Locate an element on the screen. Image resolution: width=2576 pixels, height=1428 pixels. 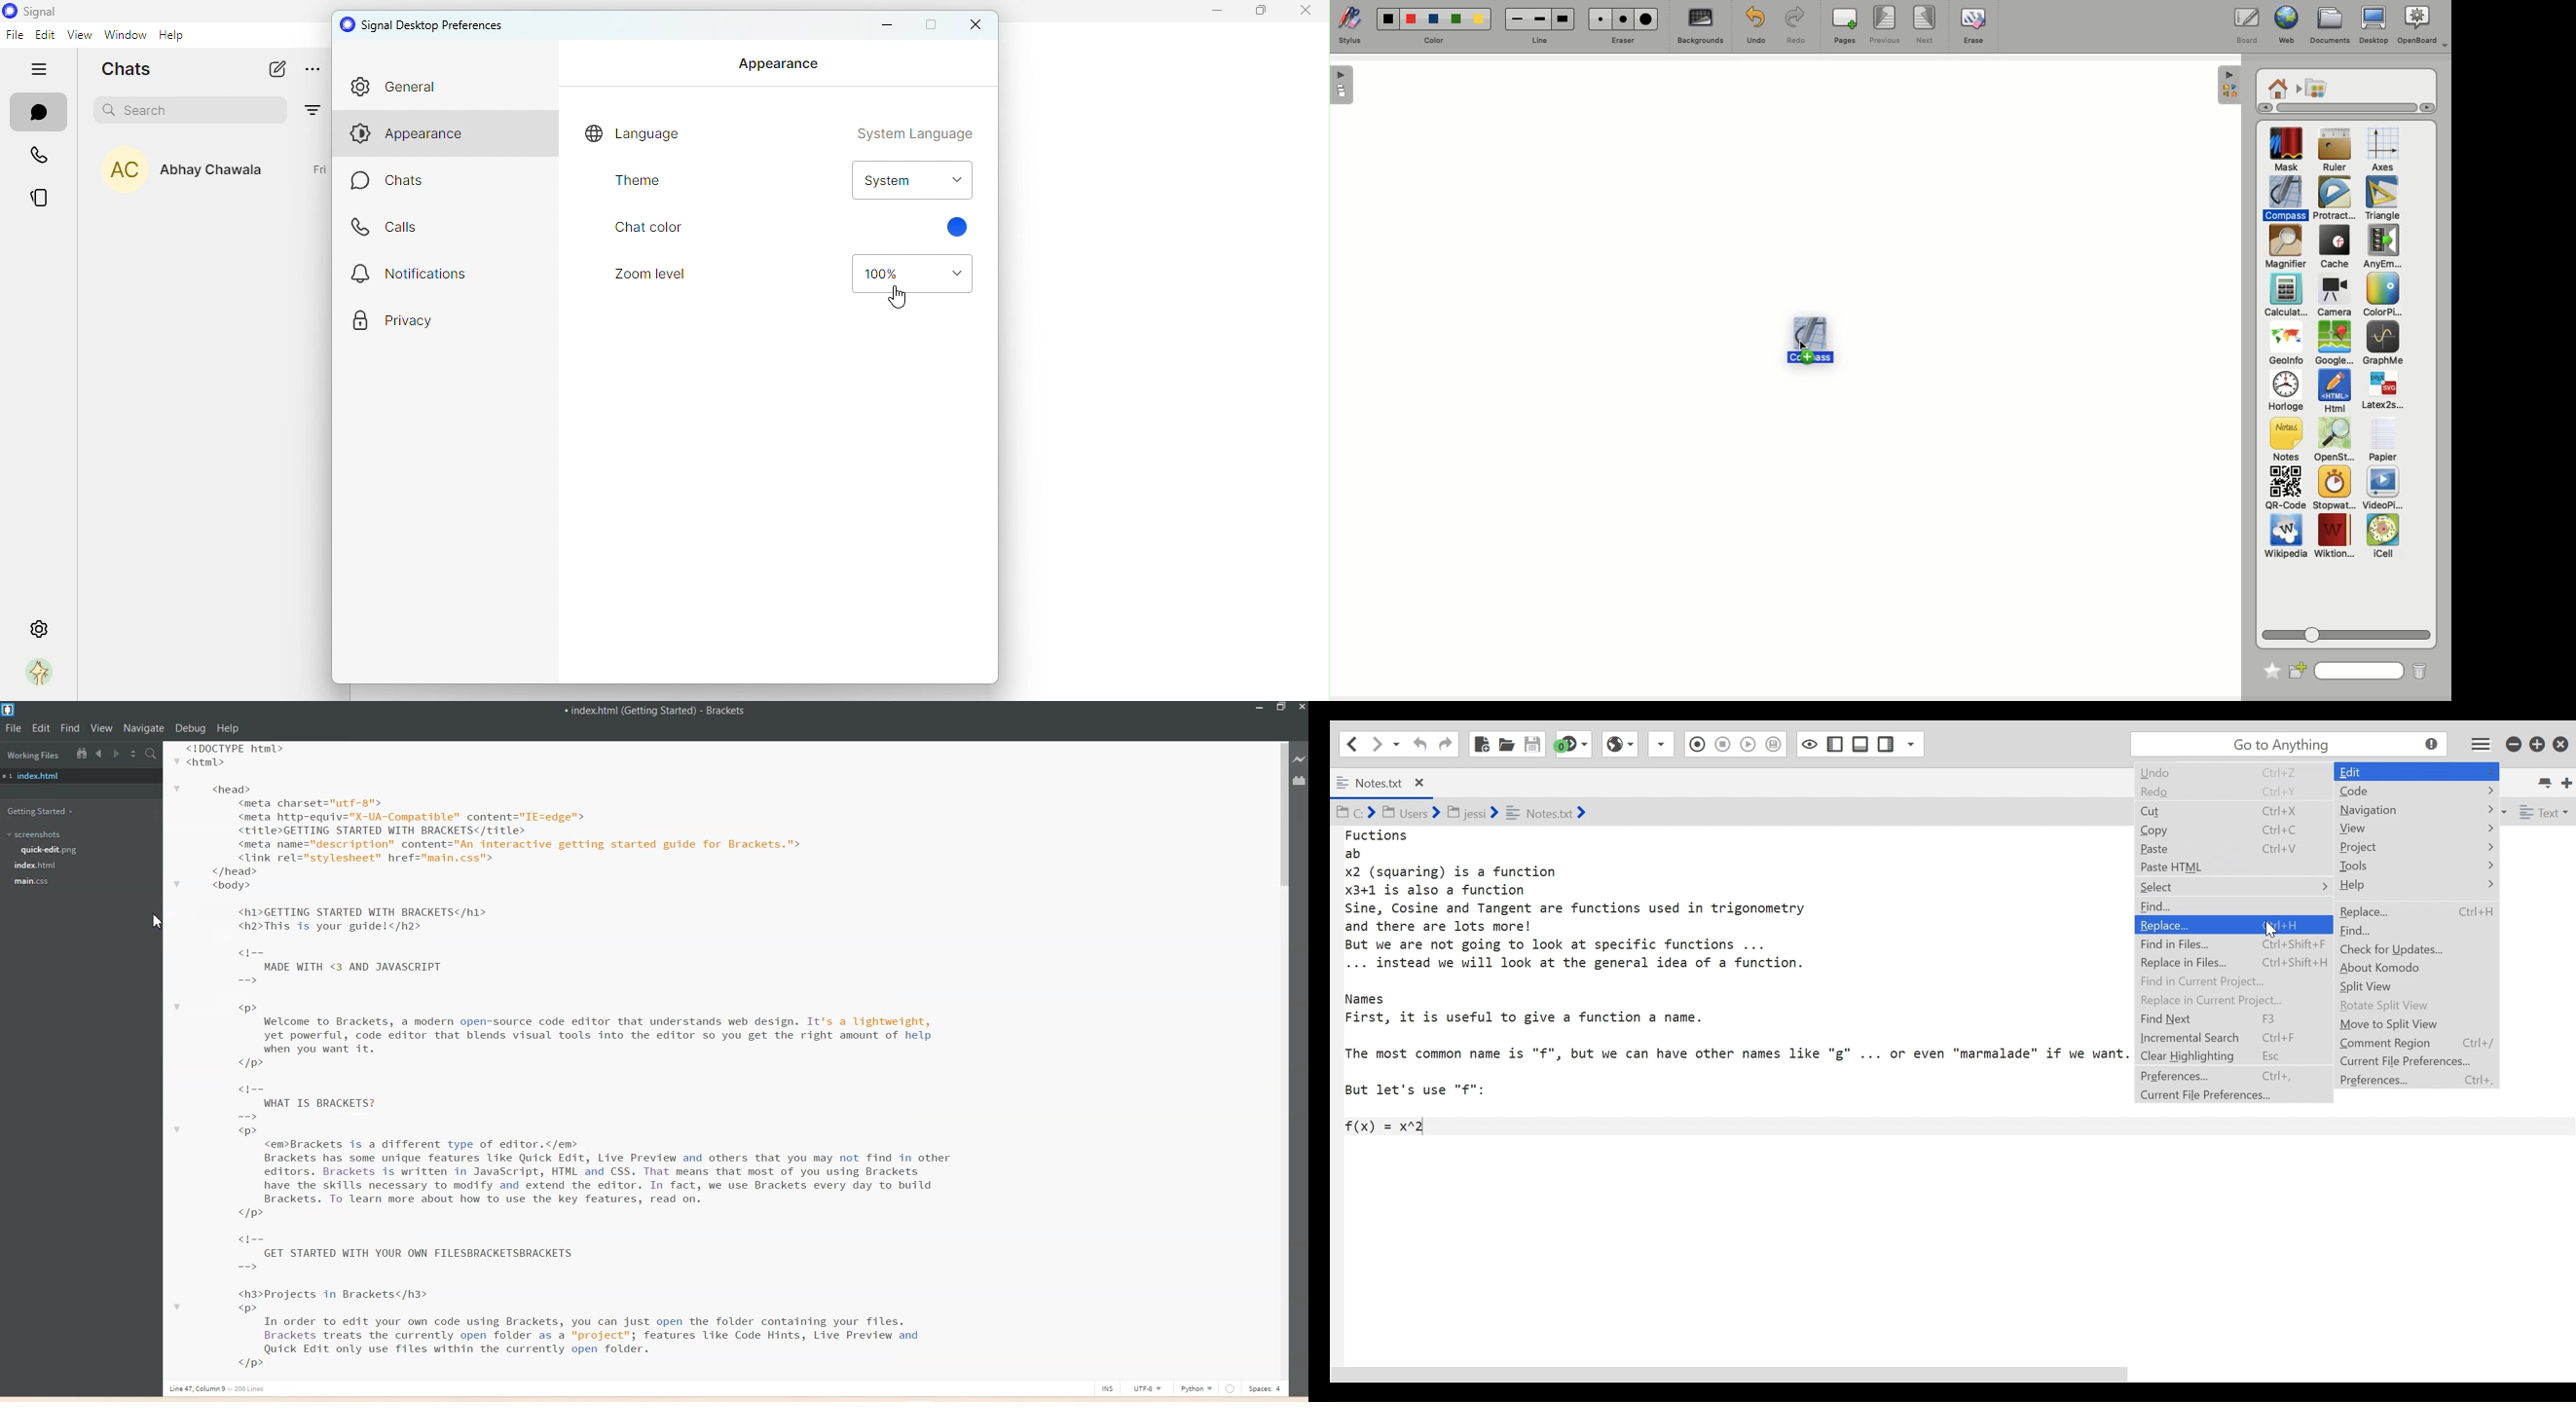
Cut is located at coordinates (2220, 809).